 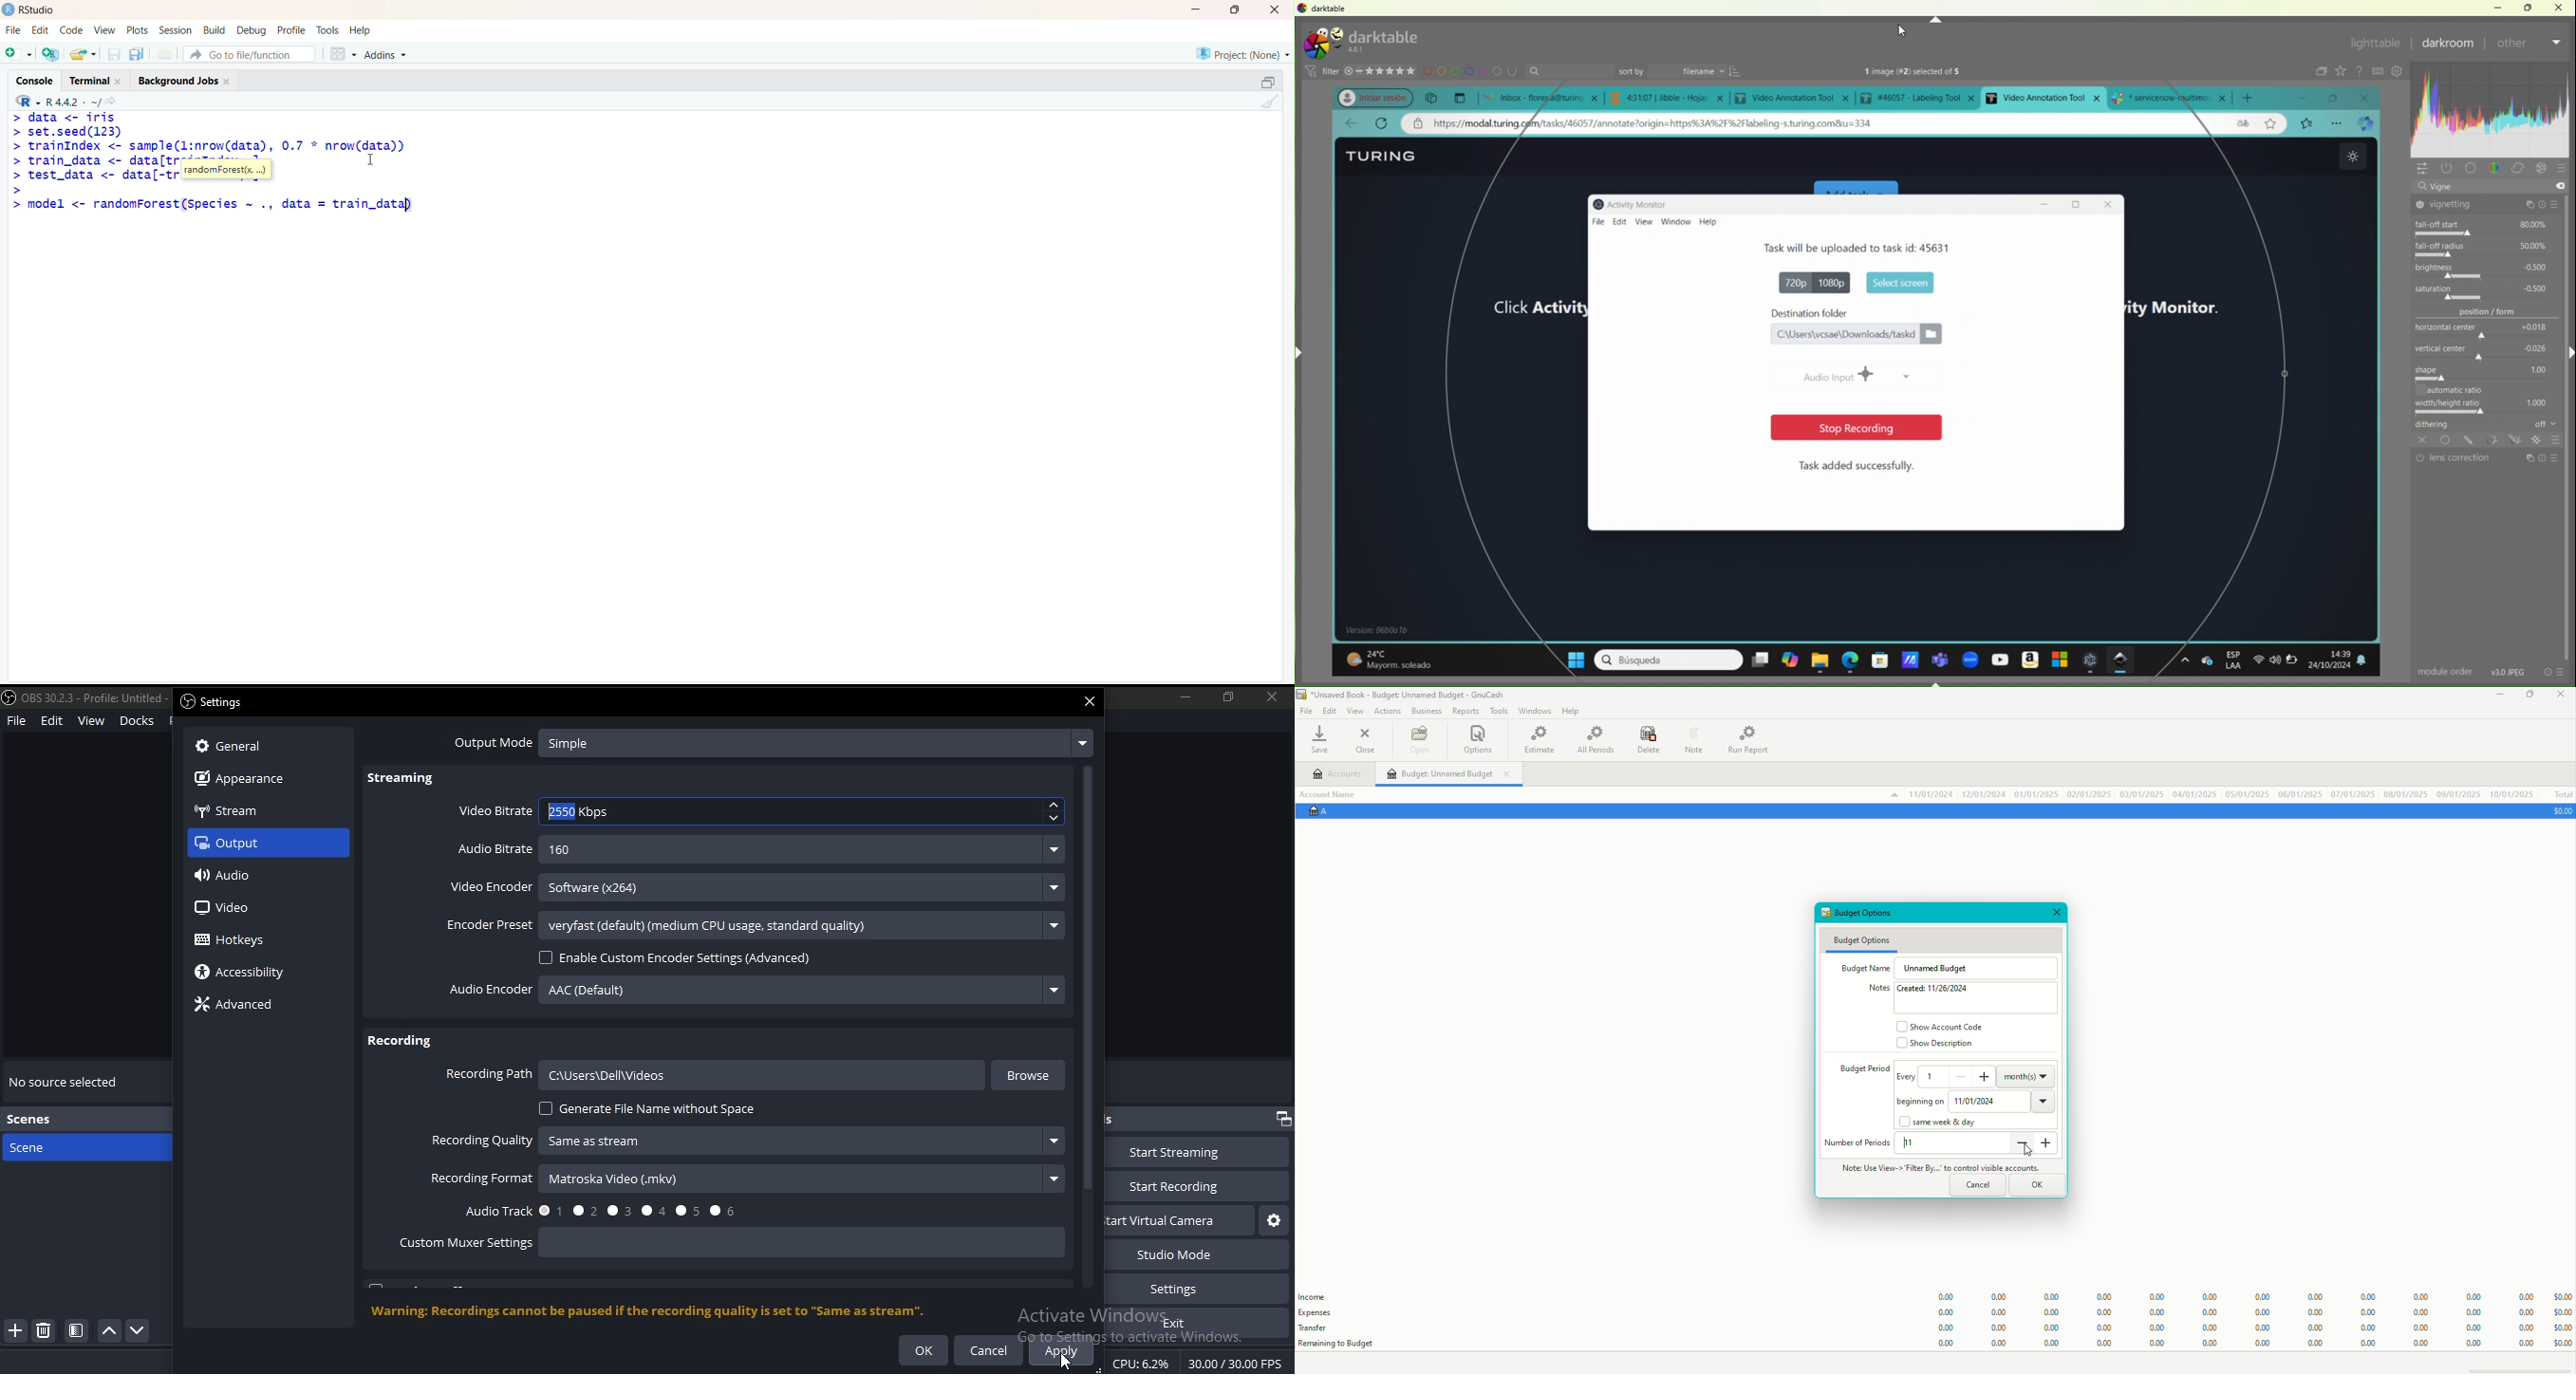 What do you see at coordinates (763, 1074) in the screenshot?
I see `C:\Users\Dell\videos` at bounding box center [763, 1074].